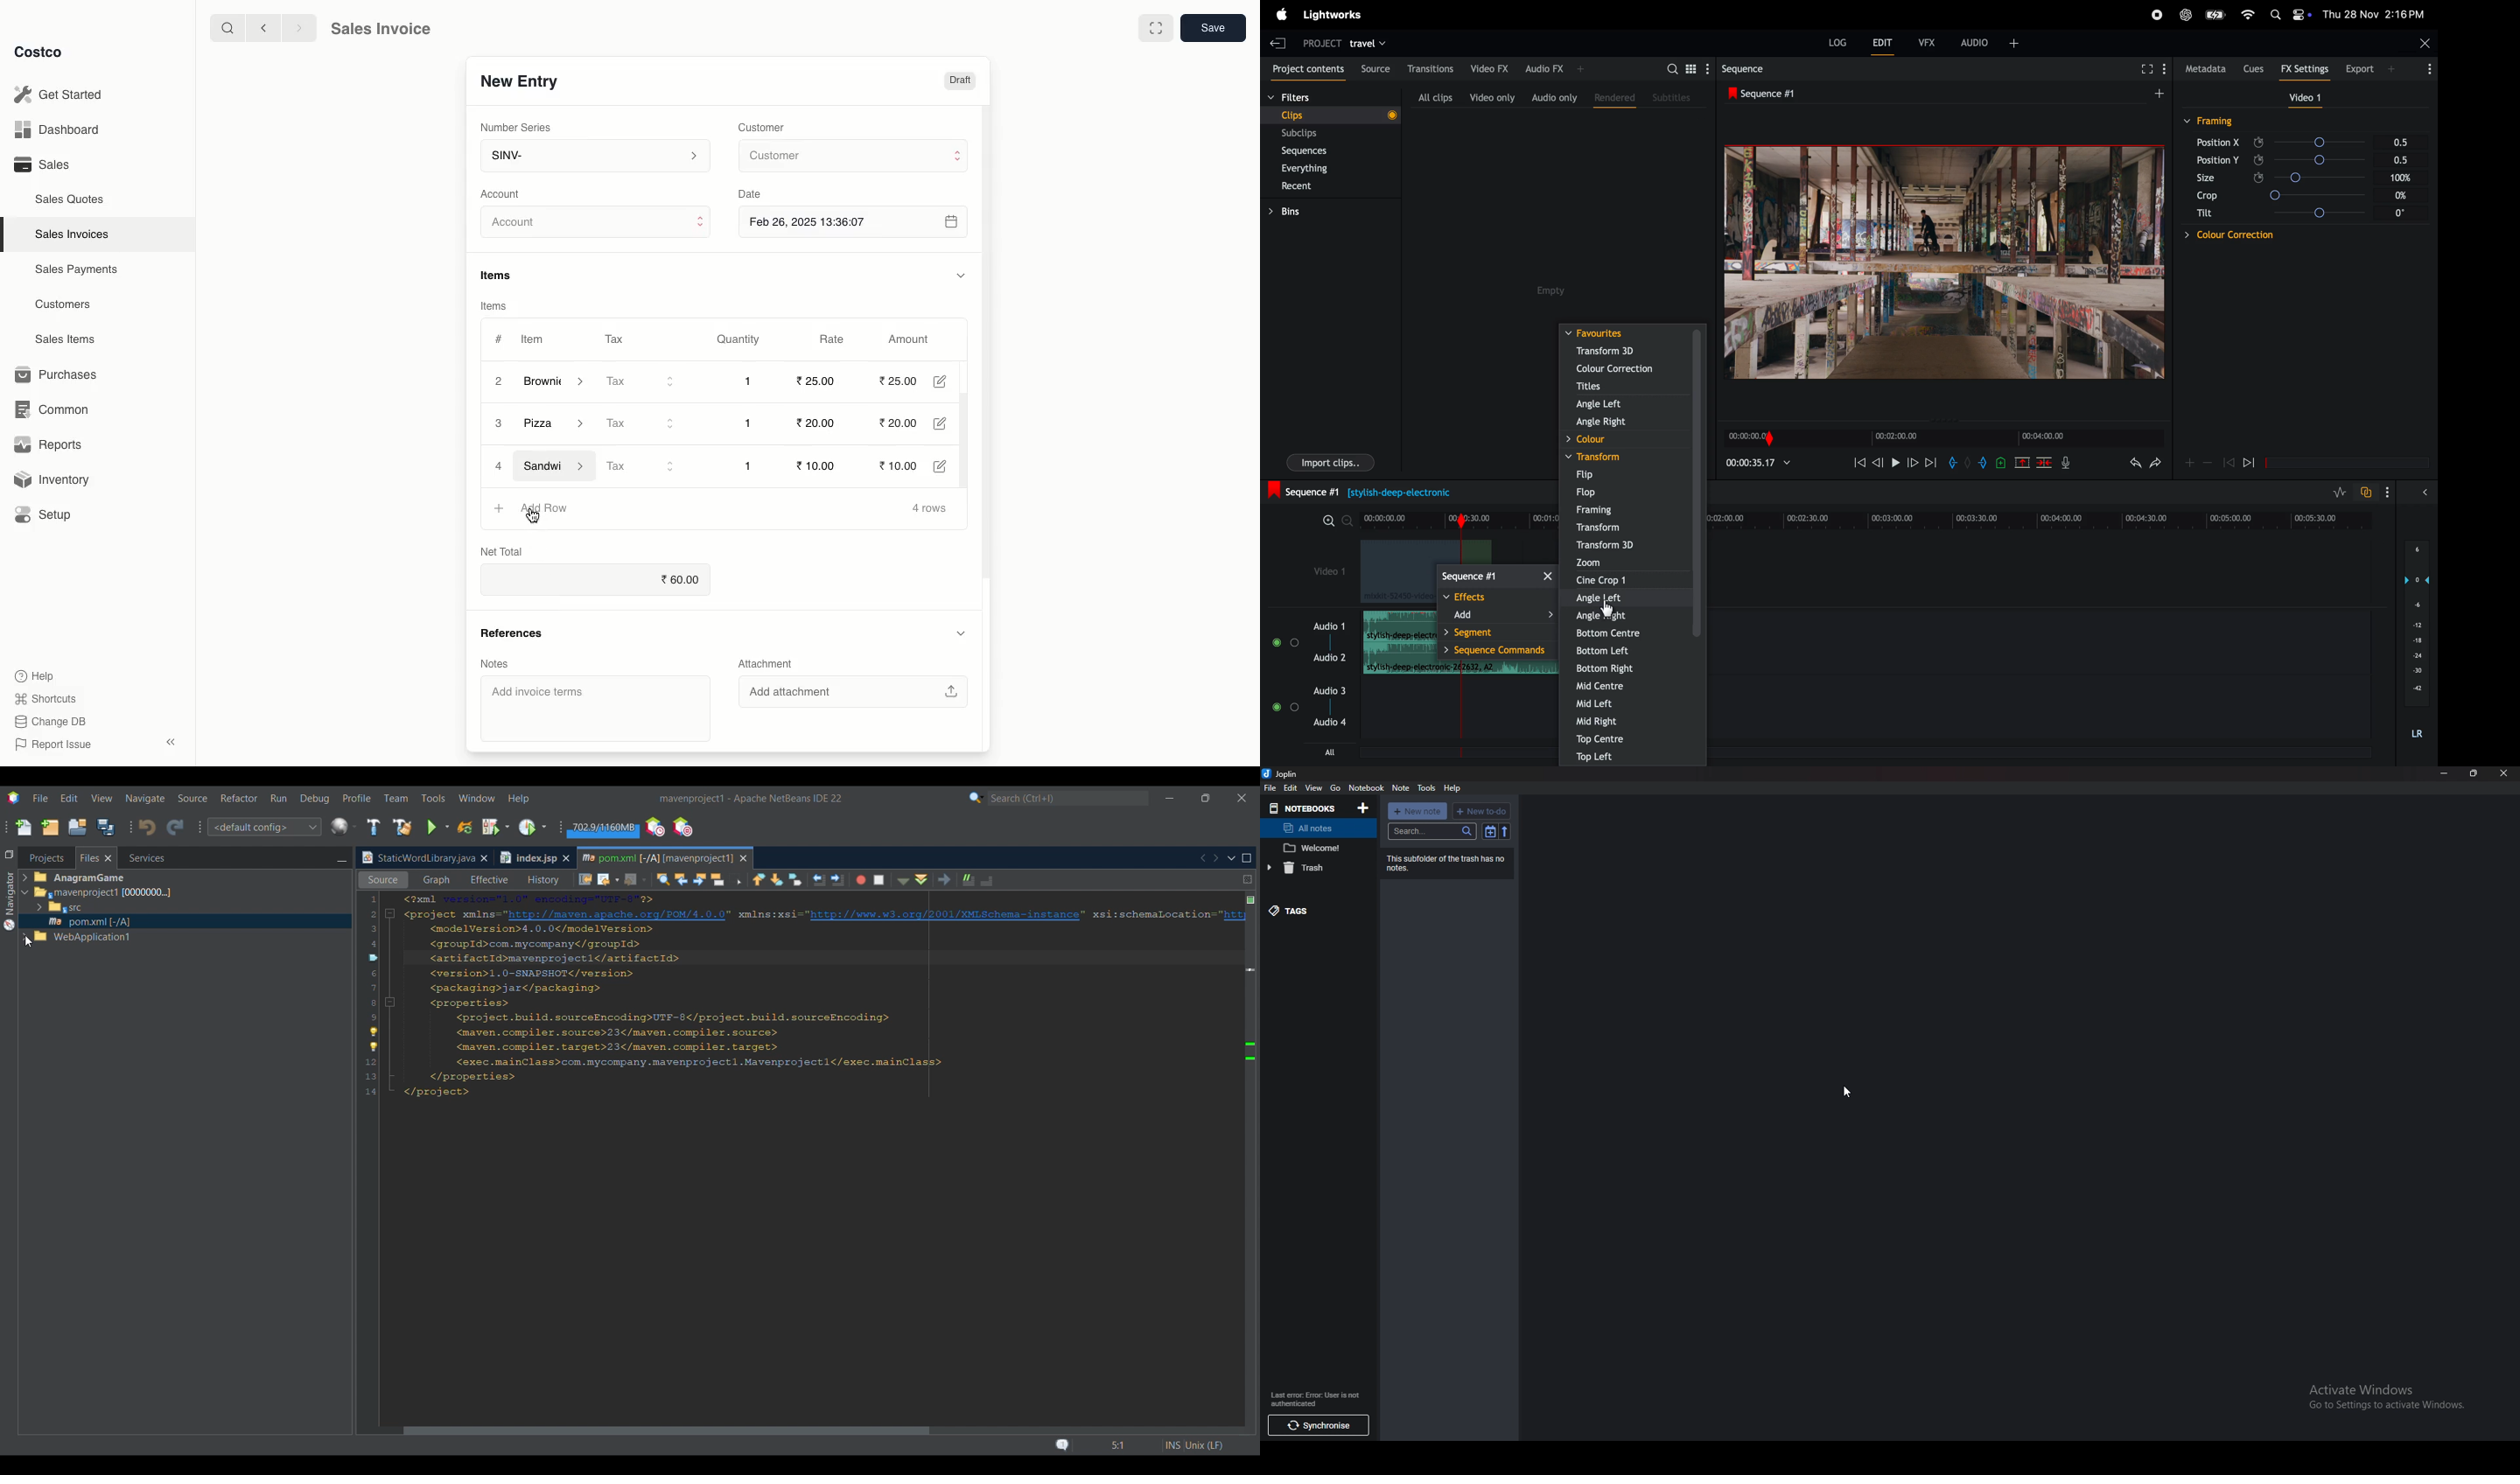  Describe the element at coordinates (500, 424) in the screenshot. I see `3` at that location.